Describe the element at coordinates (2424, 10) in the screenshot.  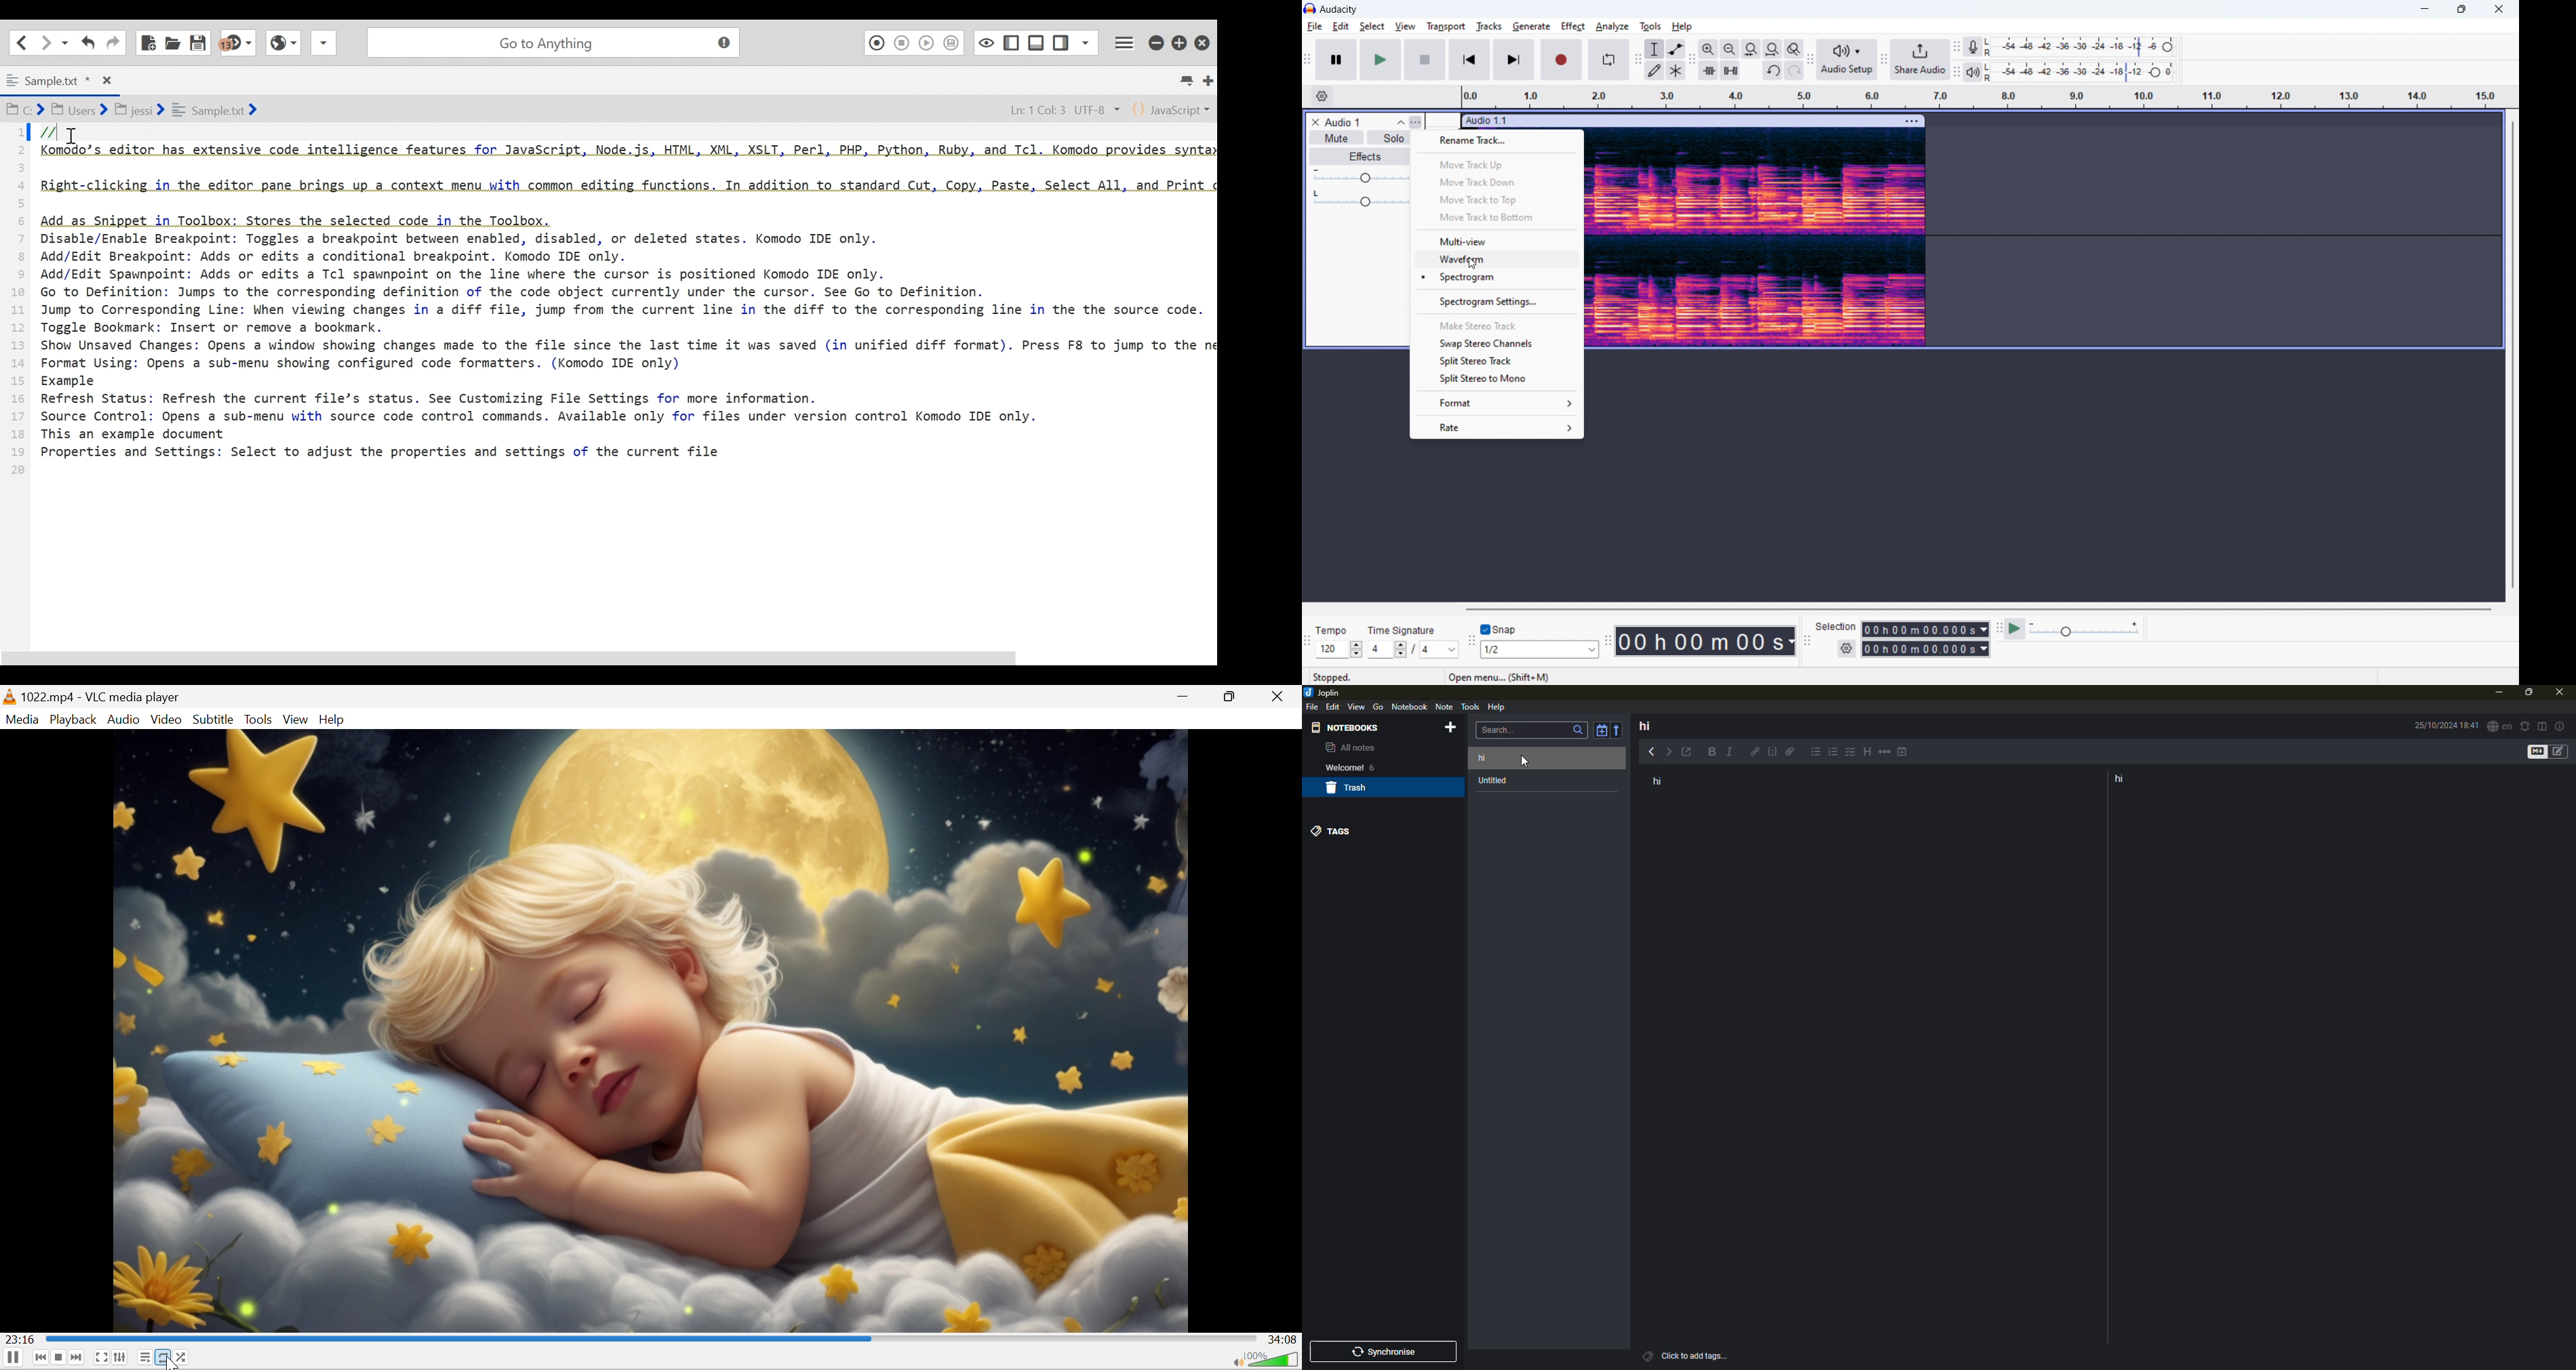
I see `minimize` at that location.